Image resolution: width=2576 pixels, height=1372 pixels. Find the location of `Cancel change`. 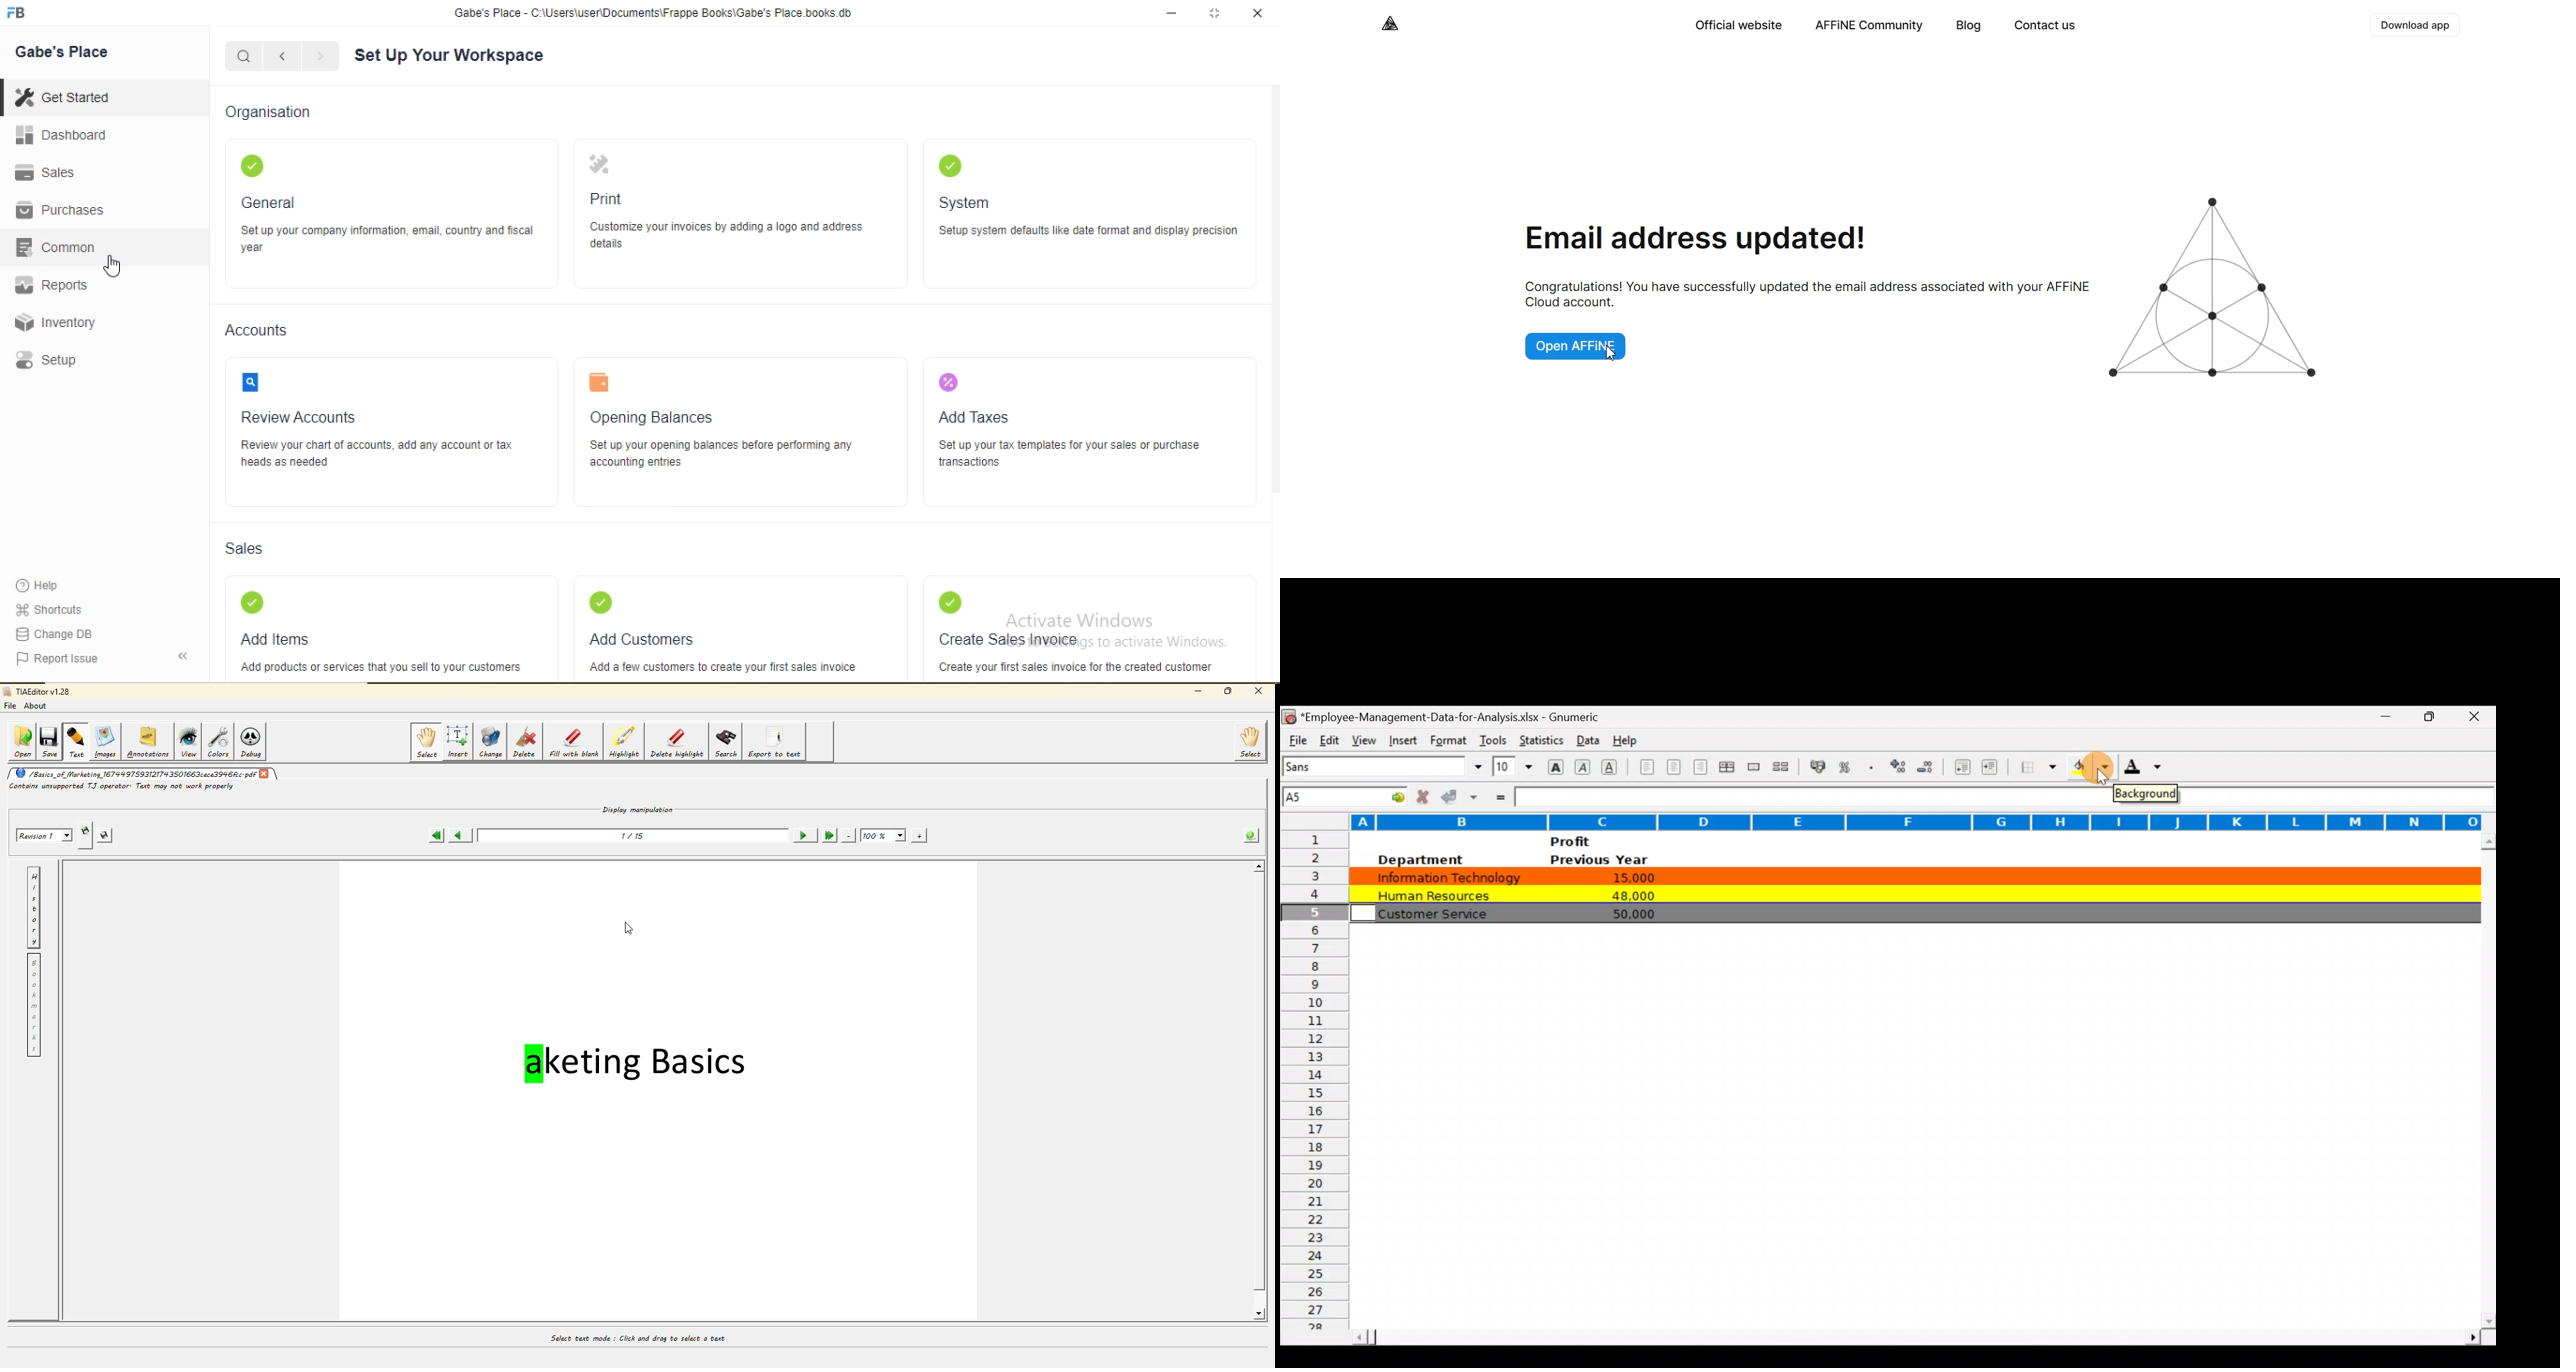

Cancel change is located at coordinates (1426, 796).